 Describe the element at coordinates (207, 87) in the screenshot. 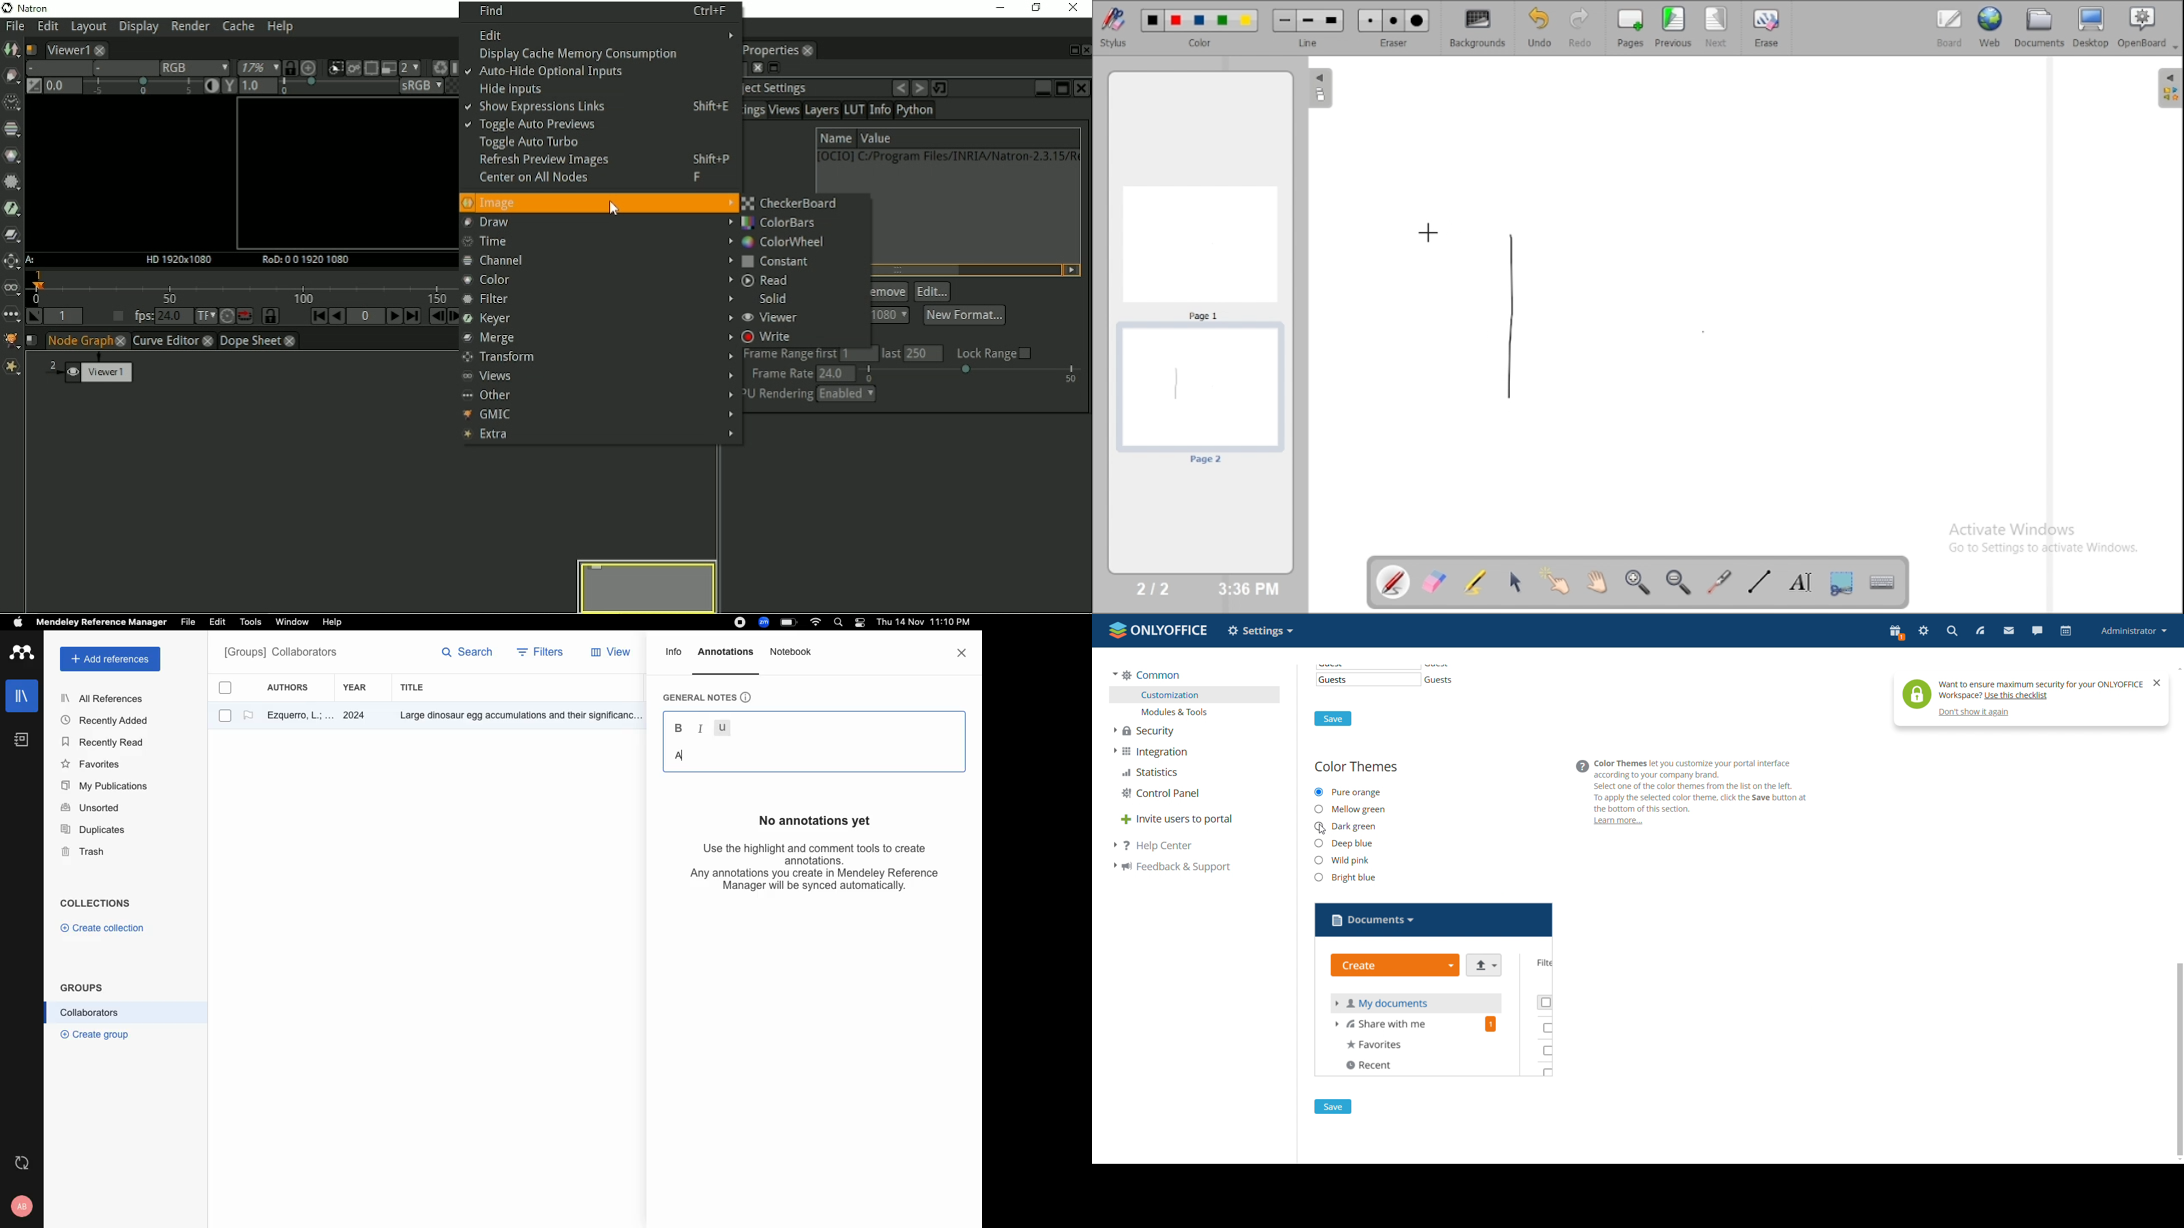

I see `Auto contrast` at that location.